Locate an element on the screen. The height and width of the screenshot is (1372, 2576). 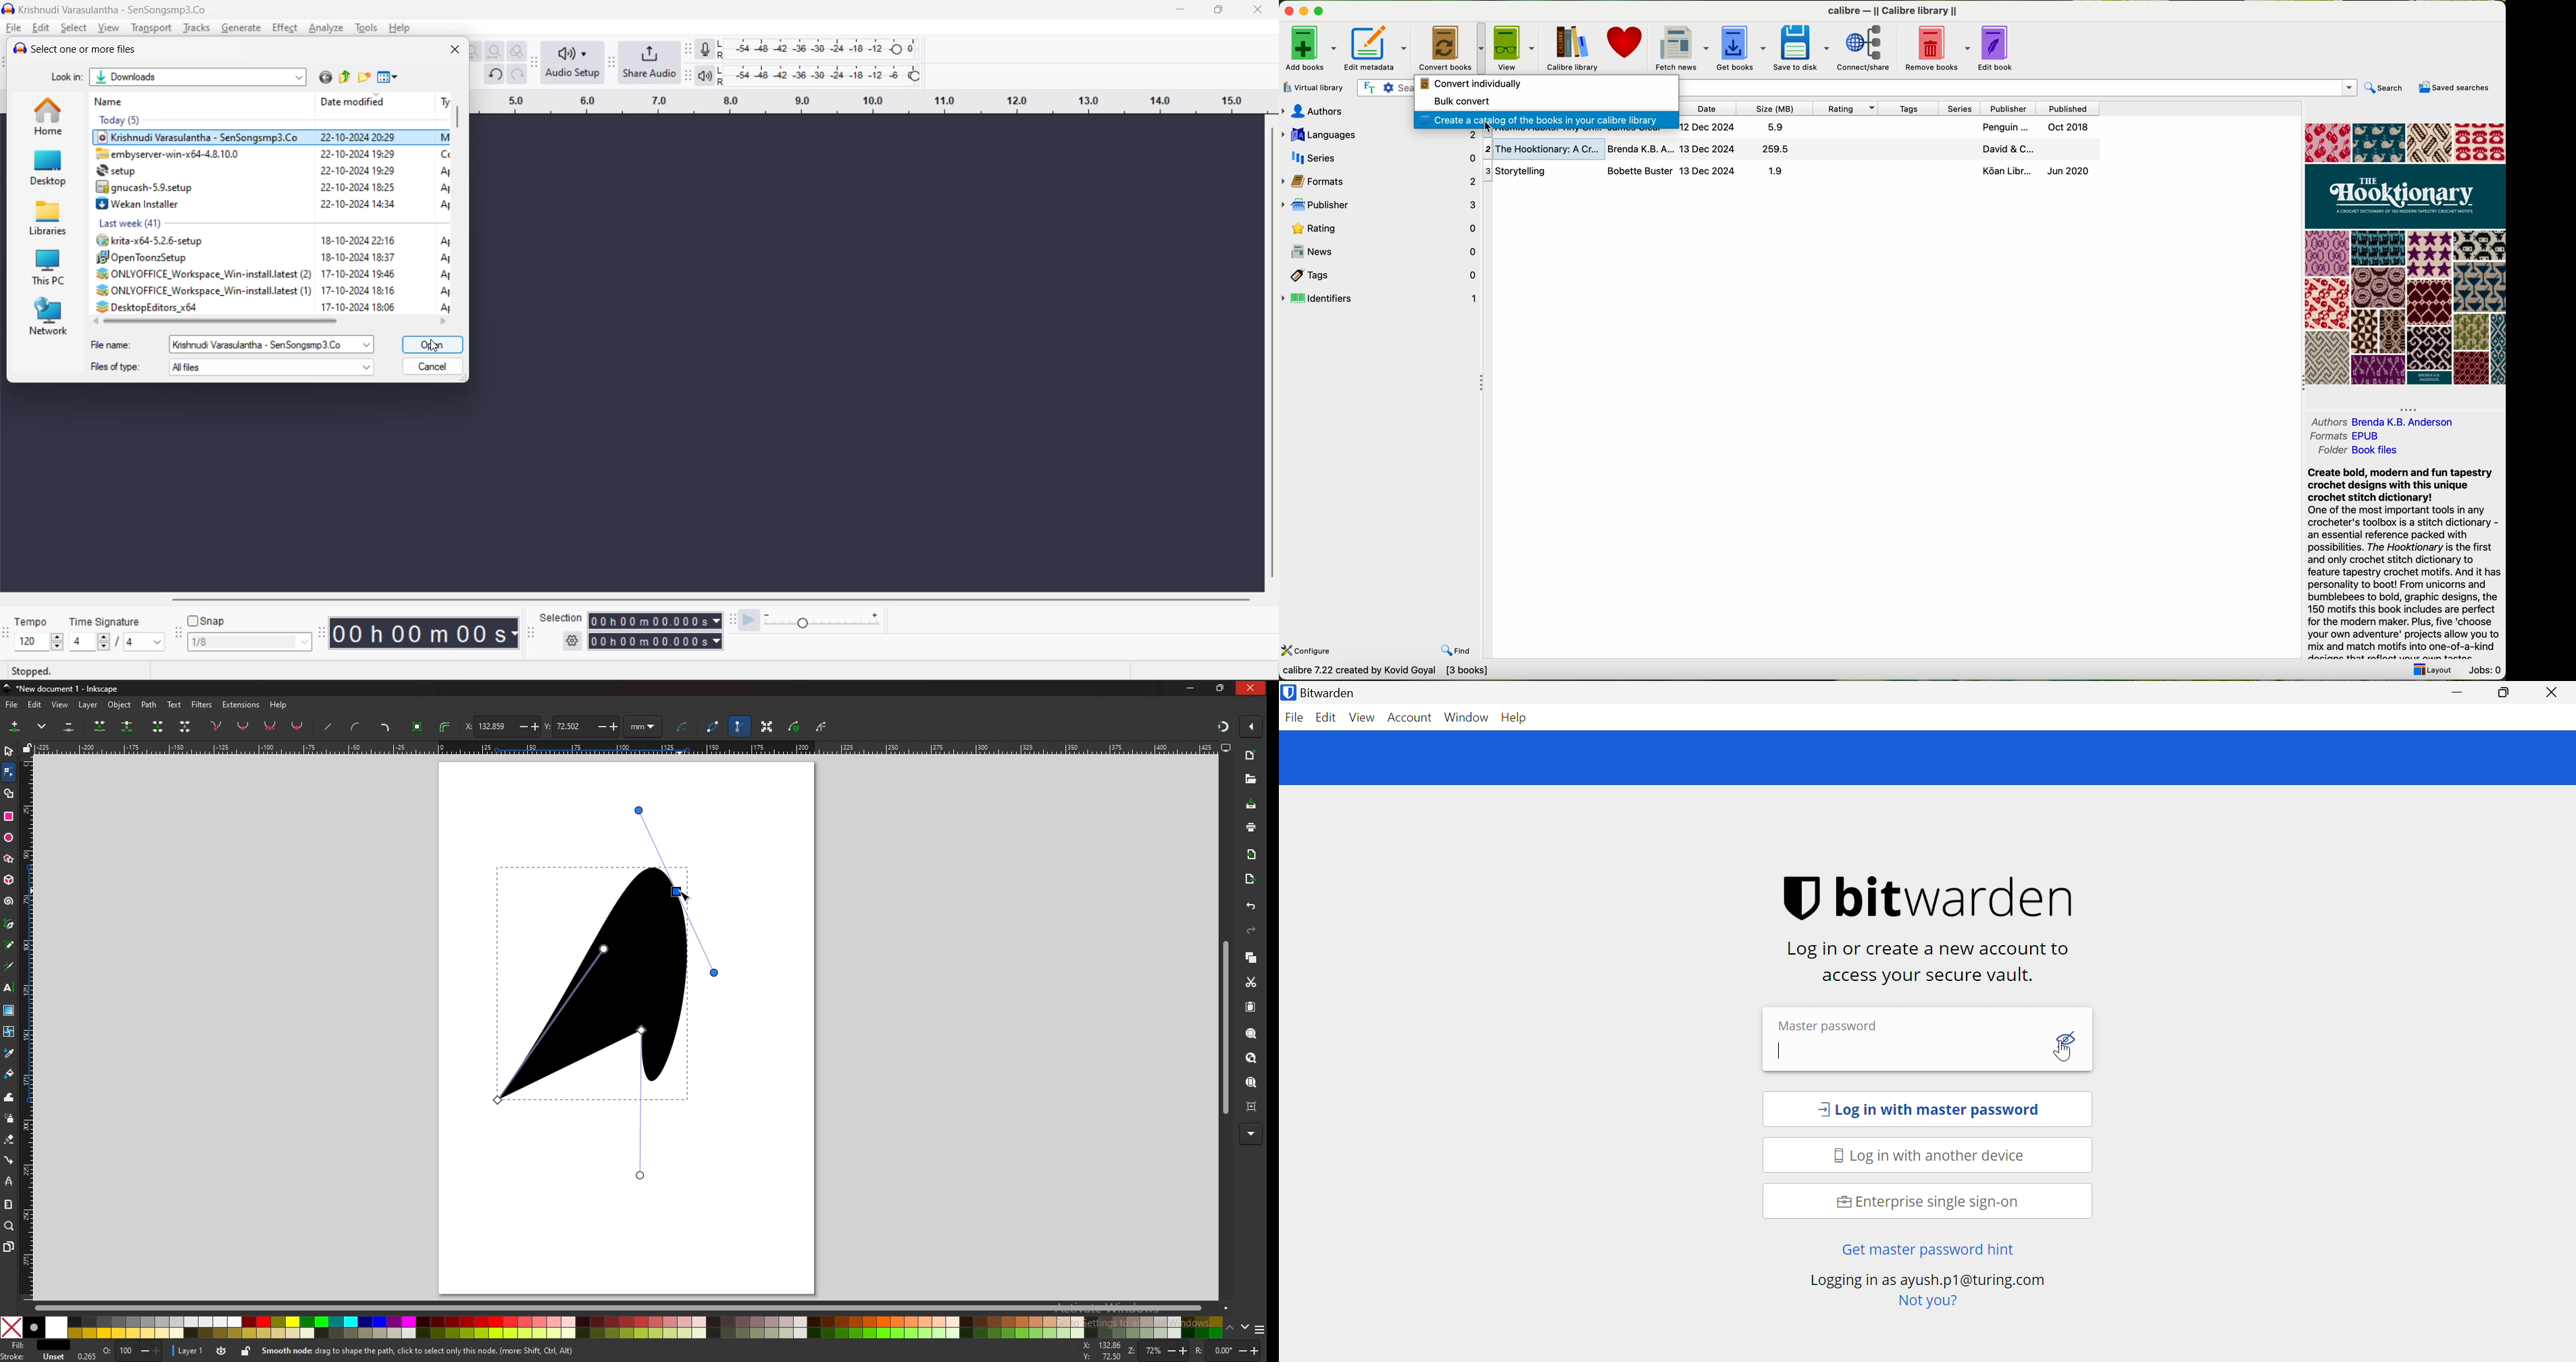
publisher is located at coordinates (1379, 205).